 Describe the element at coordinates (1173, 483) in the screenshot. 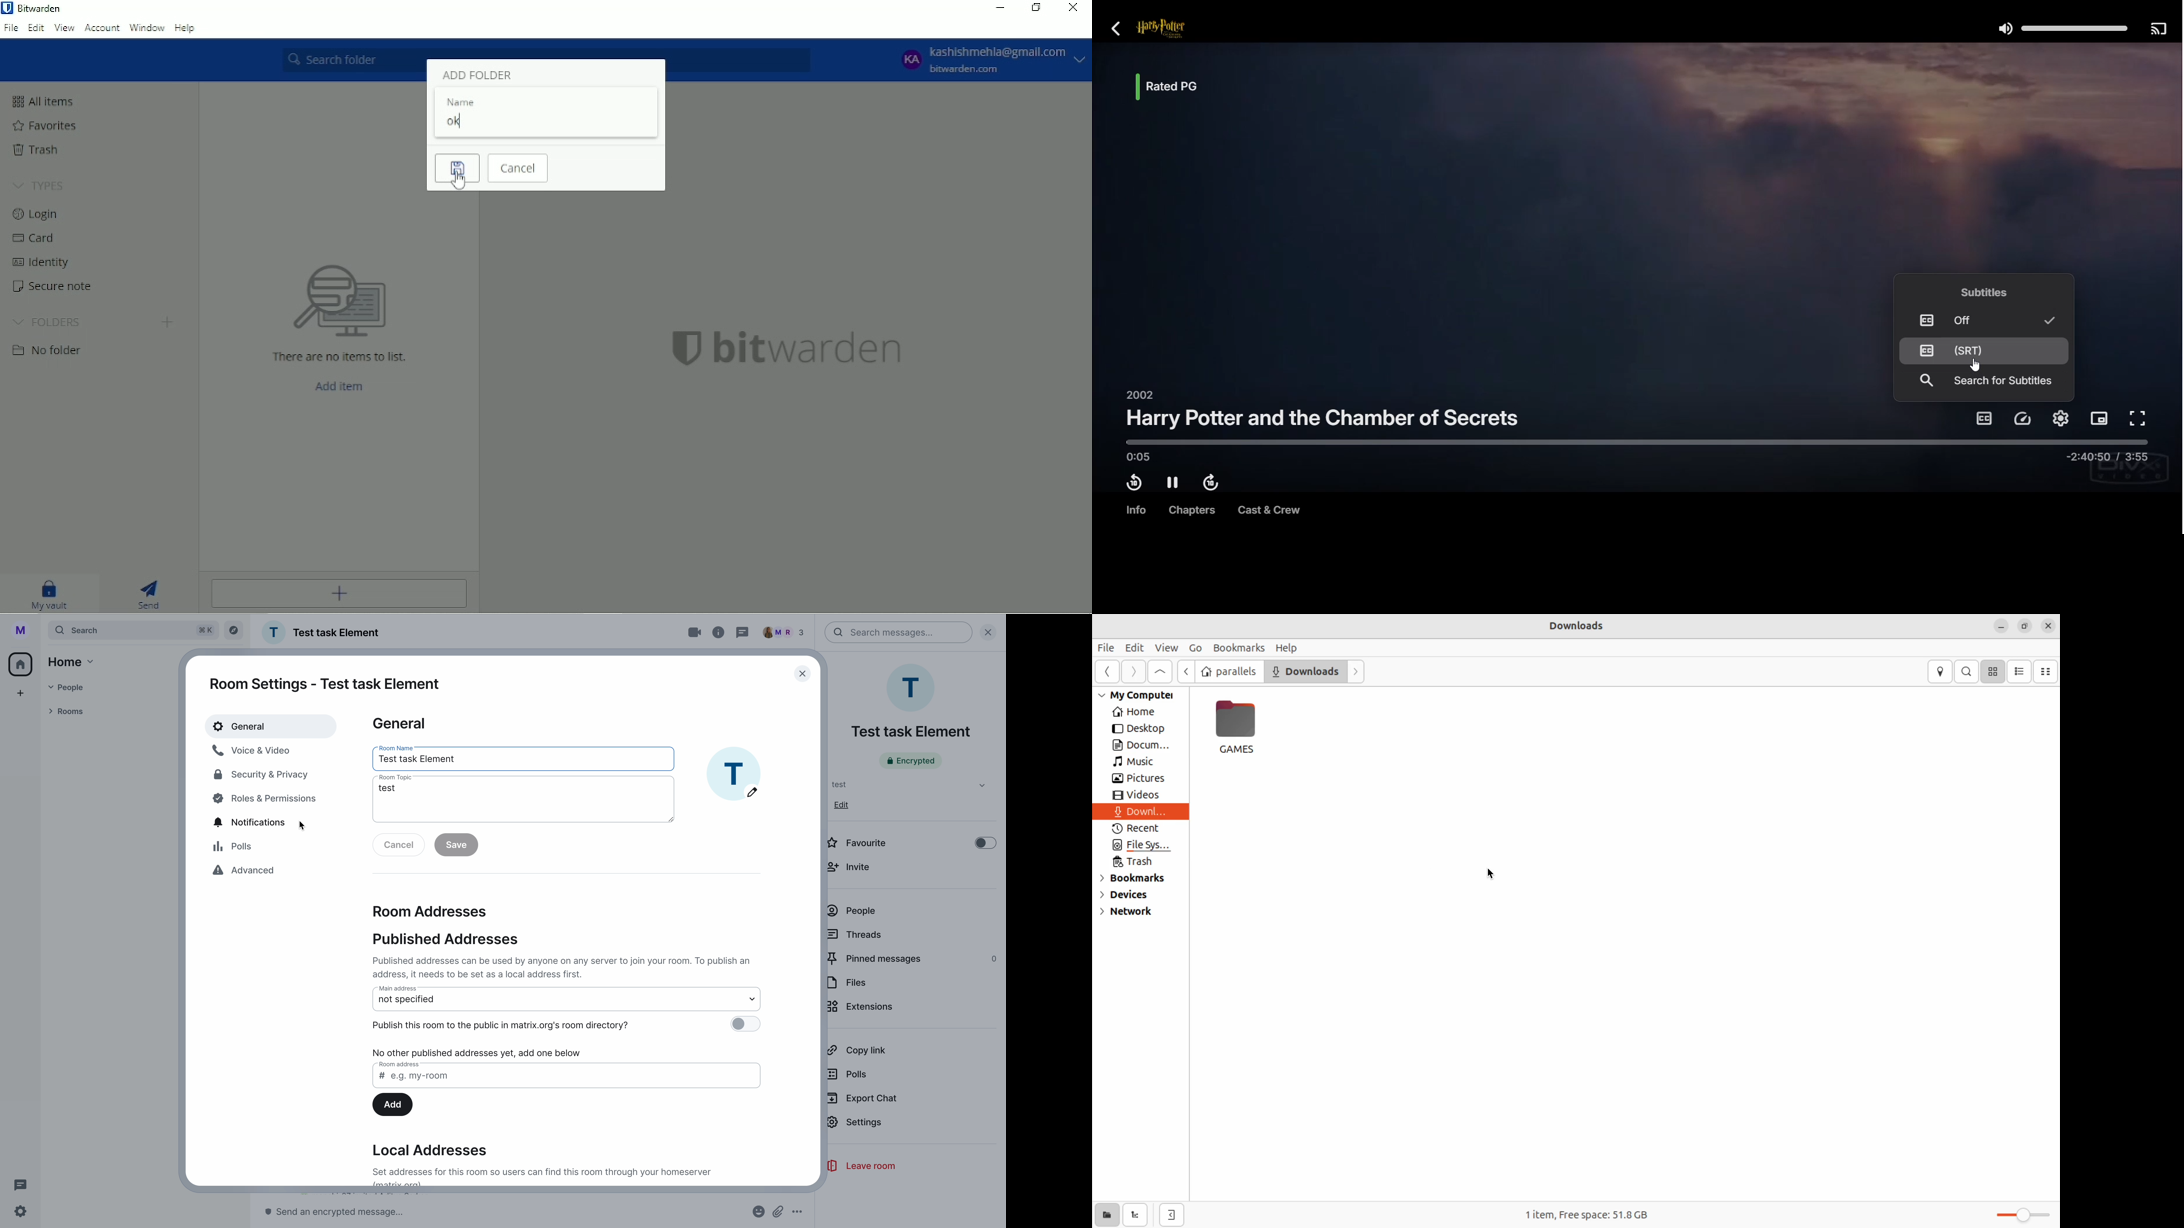

I see `Pause/Play` at that location.